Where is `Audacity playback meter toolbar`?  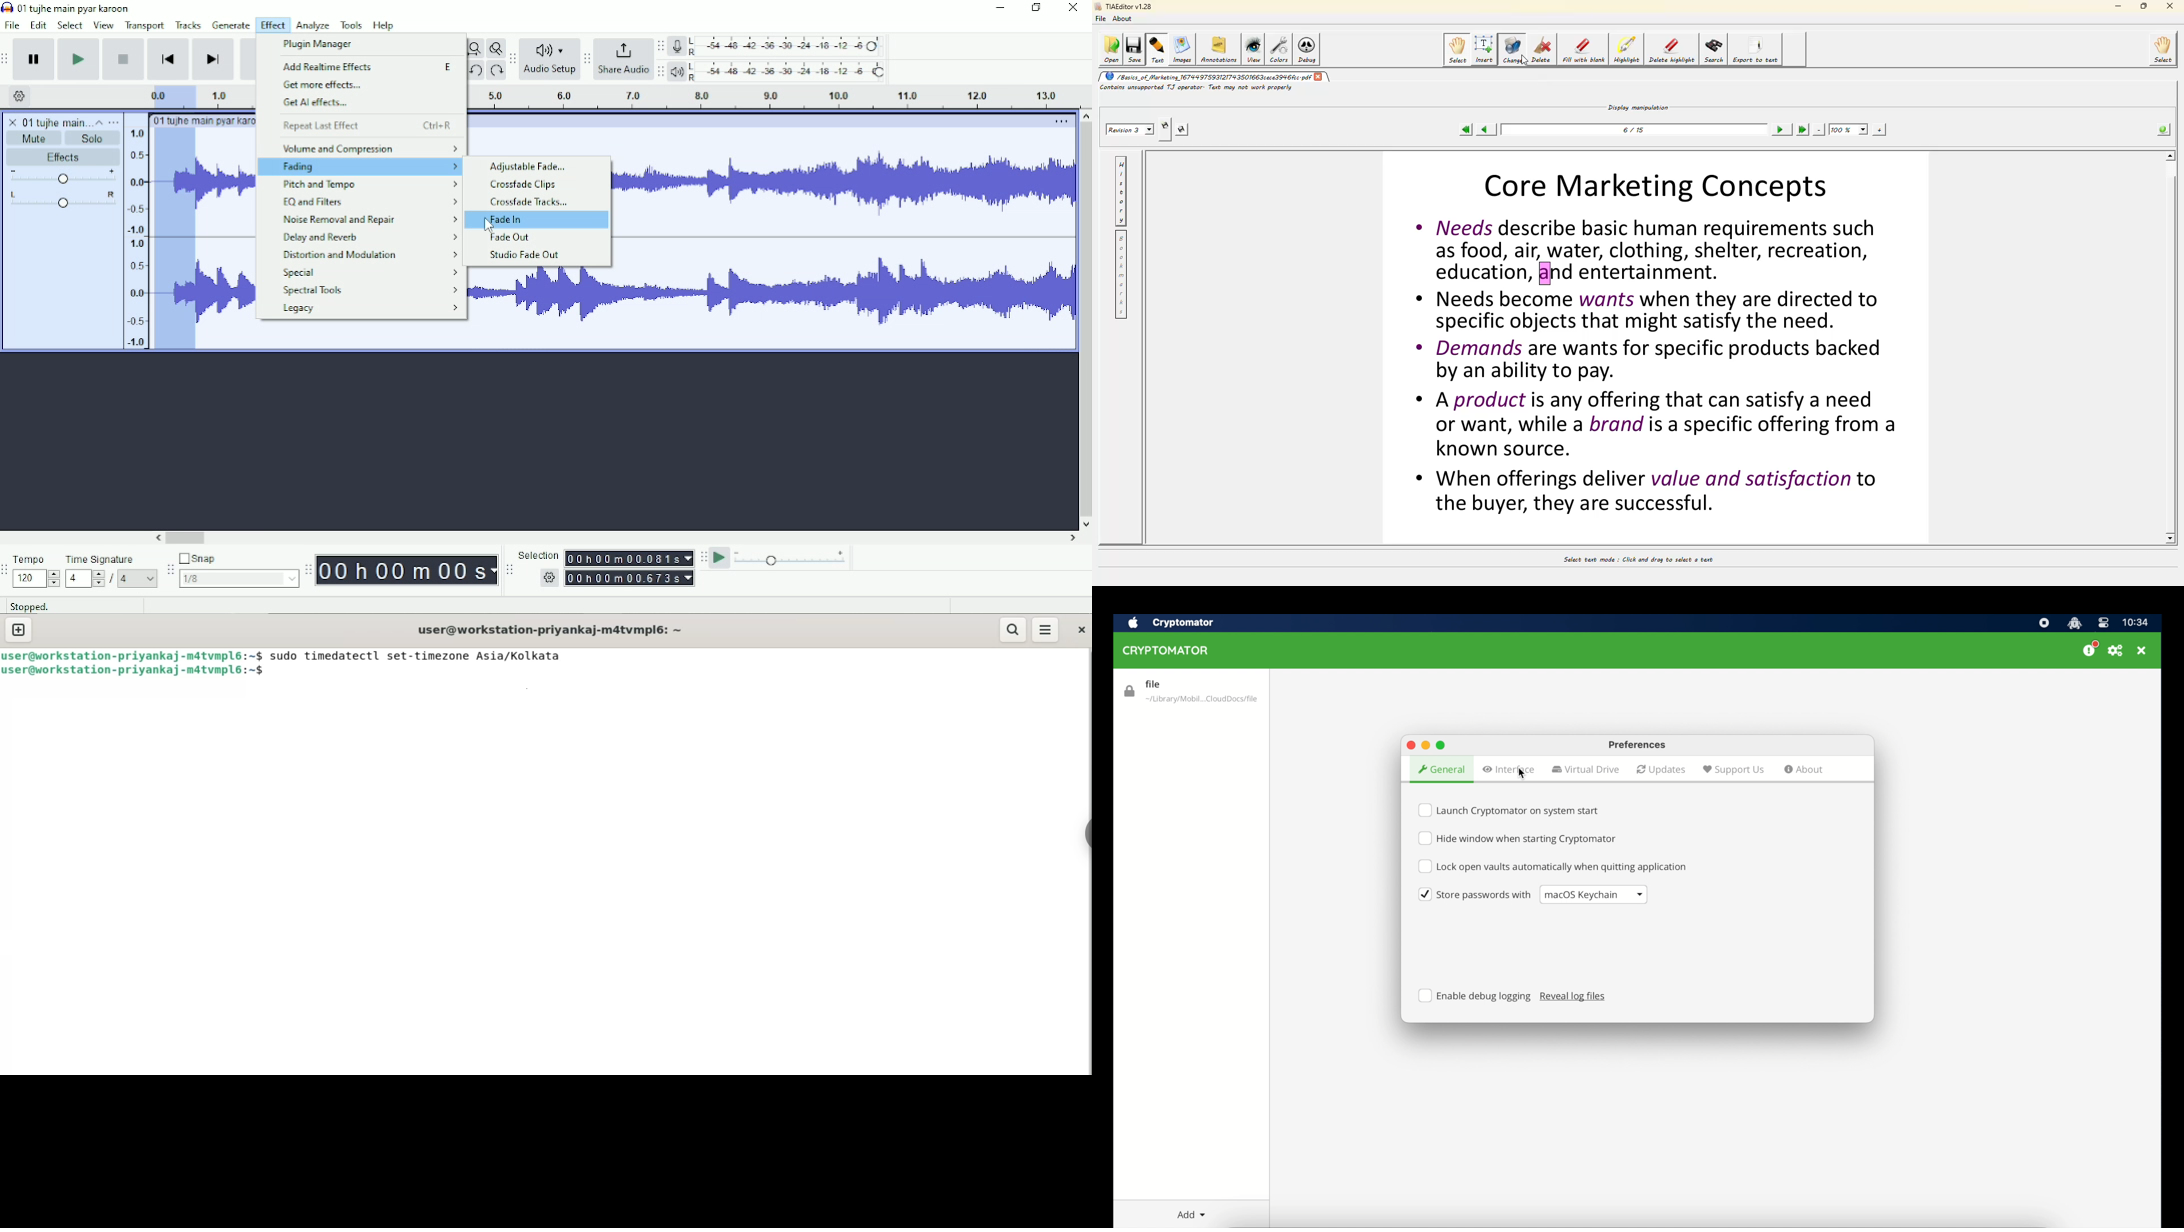
Audacity playback meter toolbar is located at coordinates (660, 71).